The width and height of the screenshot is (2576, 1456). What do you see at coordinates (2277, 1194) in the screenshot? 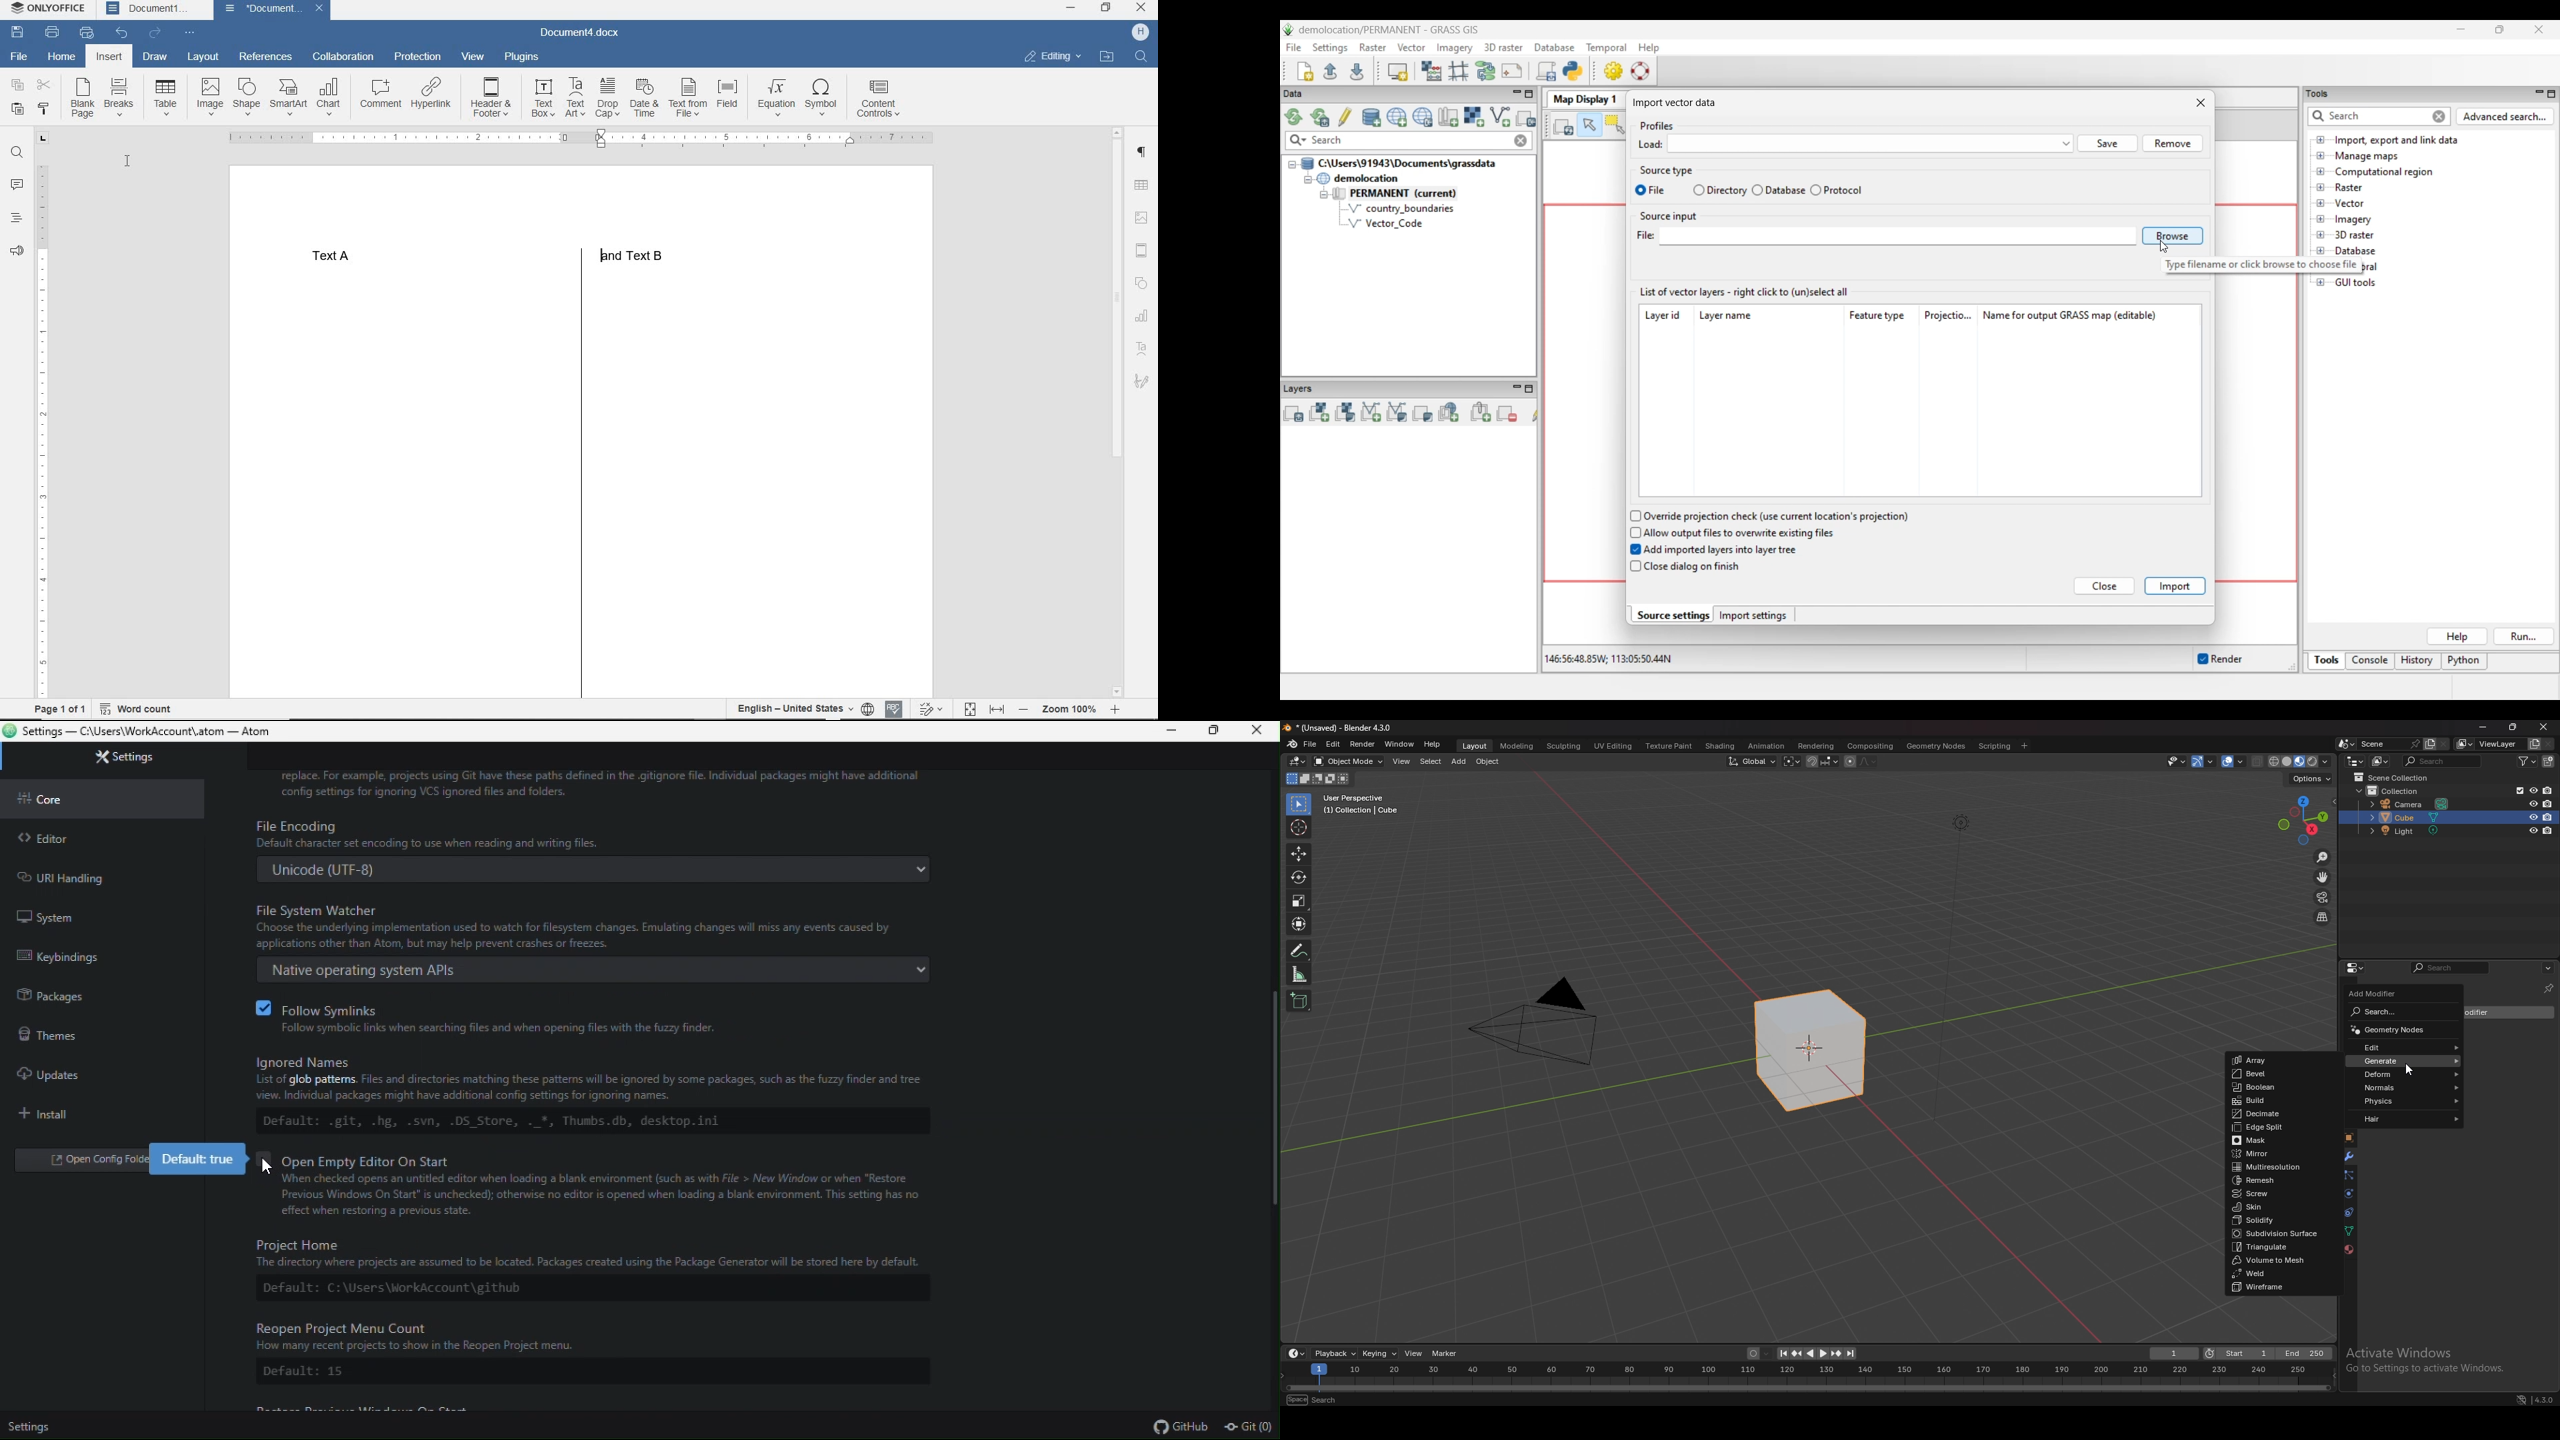
I see `screw` at bounding box center [2277, 1194].